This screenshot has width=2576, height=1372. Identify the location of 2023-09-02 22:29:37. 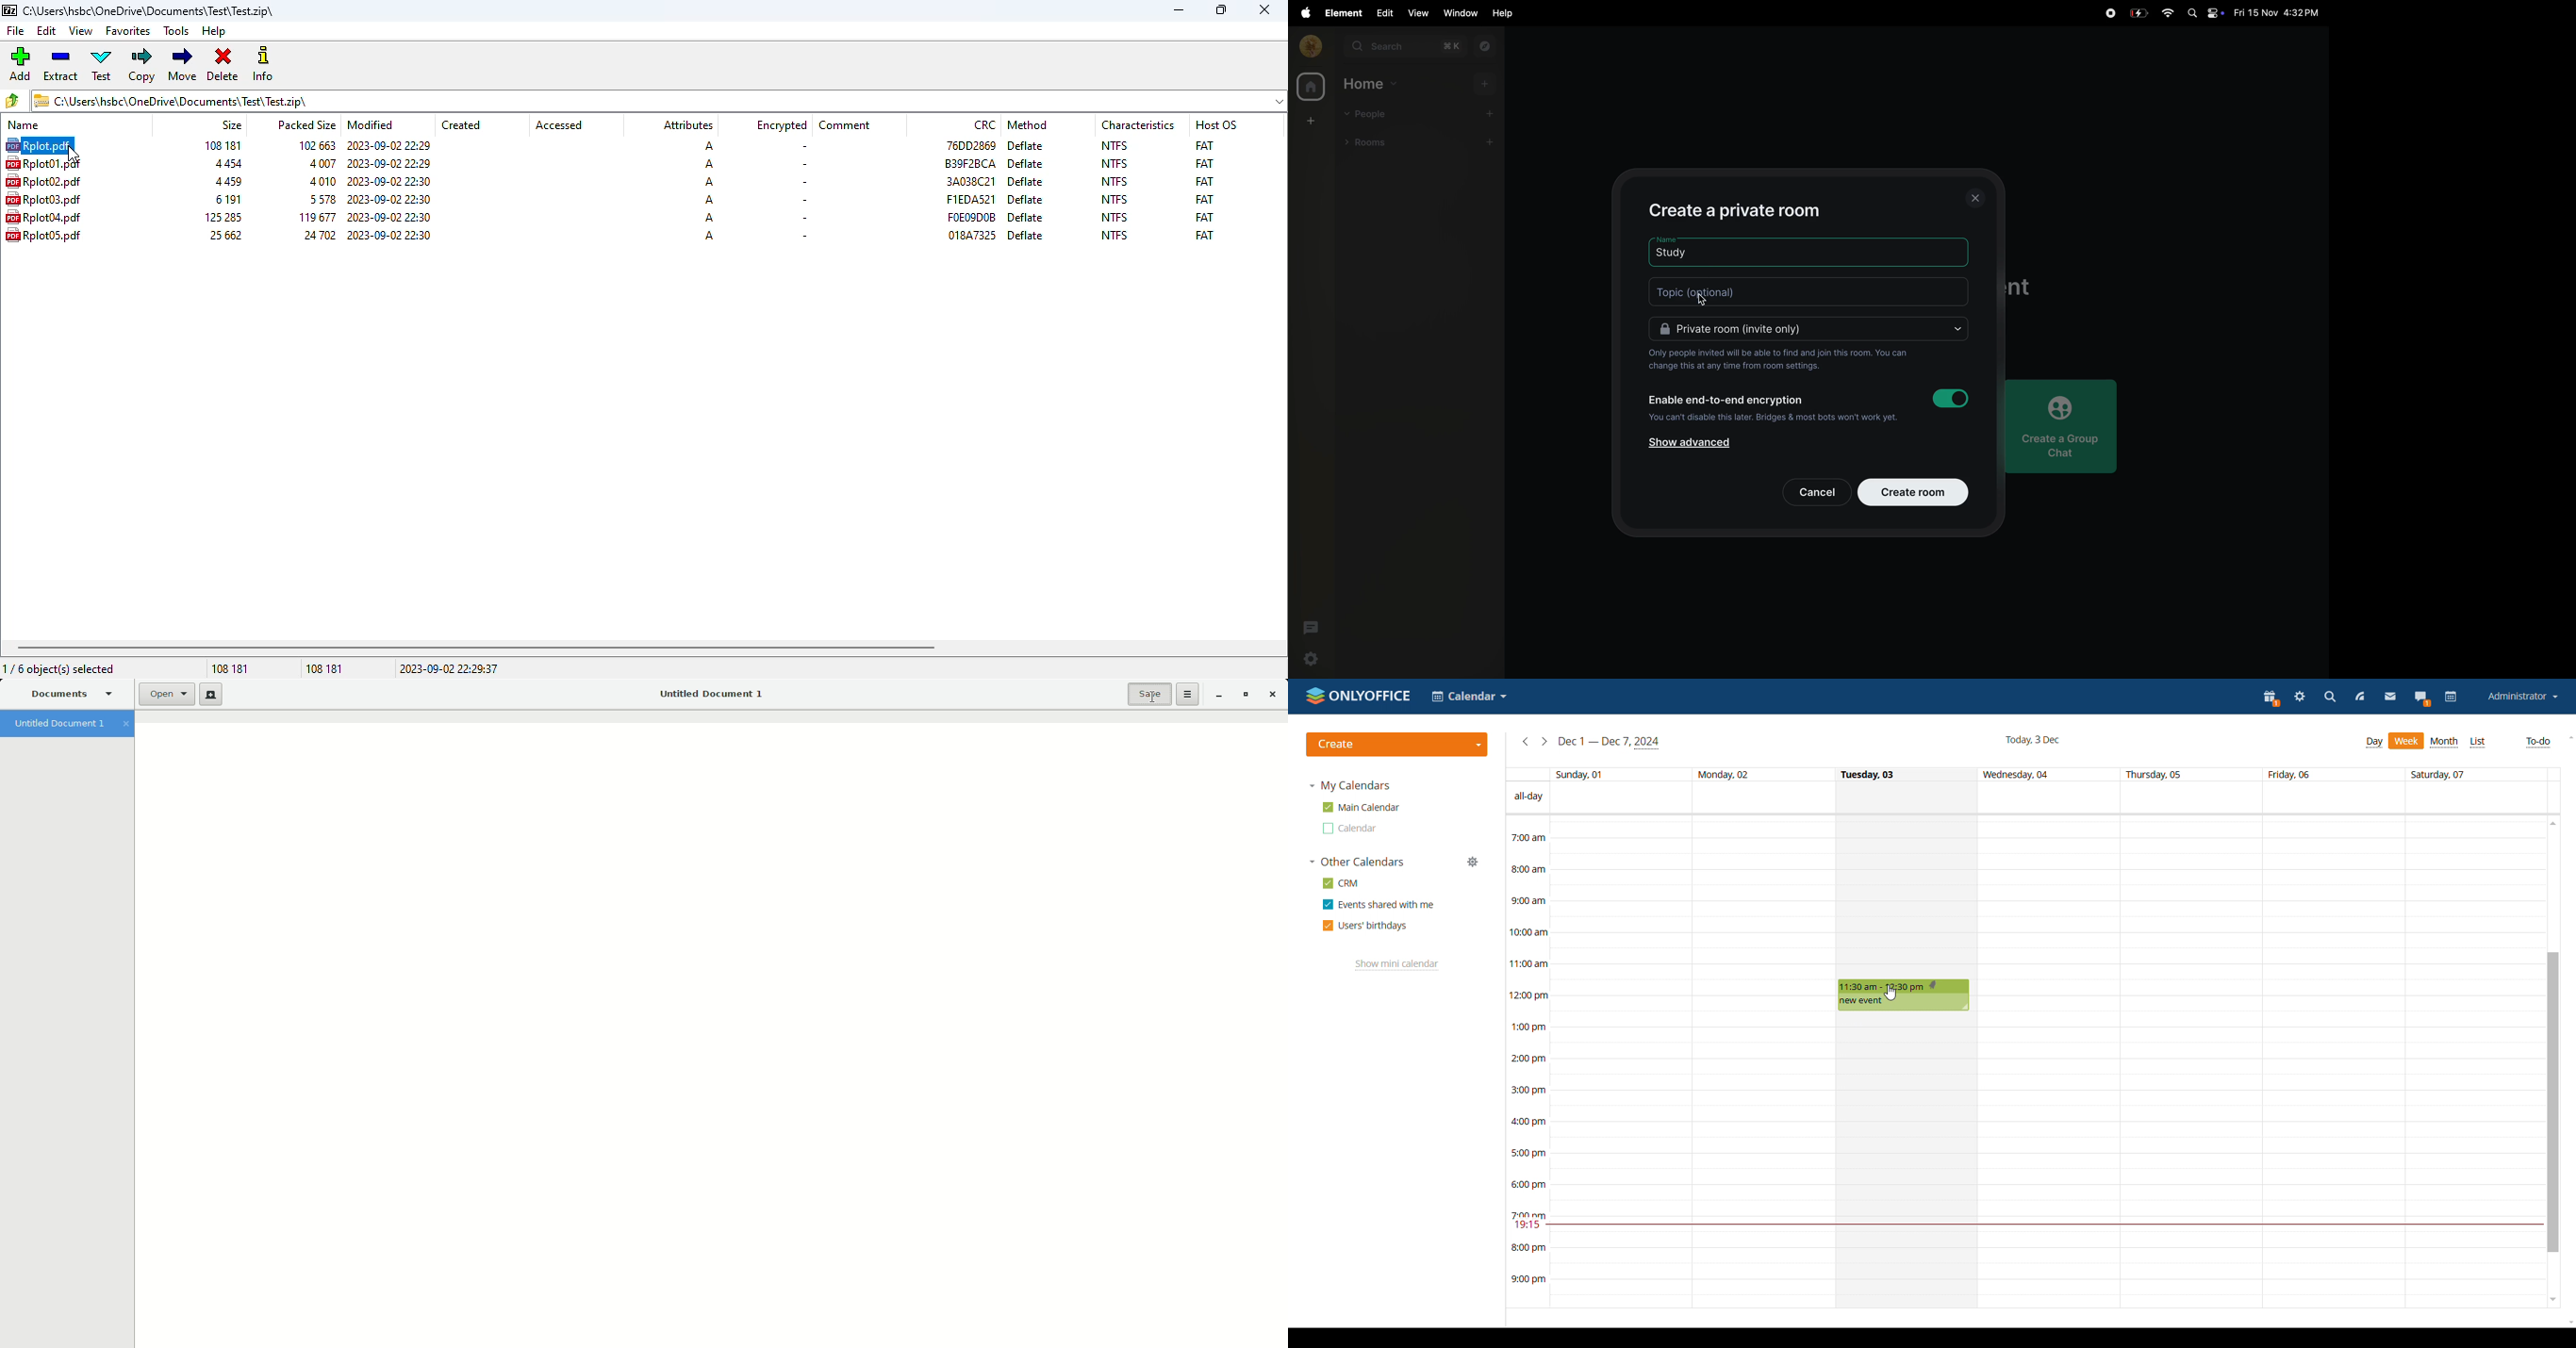
(449, 668).